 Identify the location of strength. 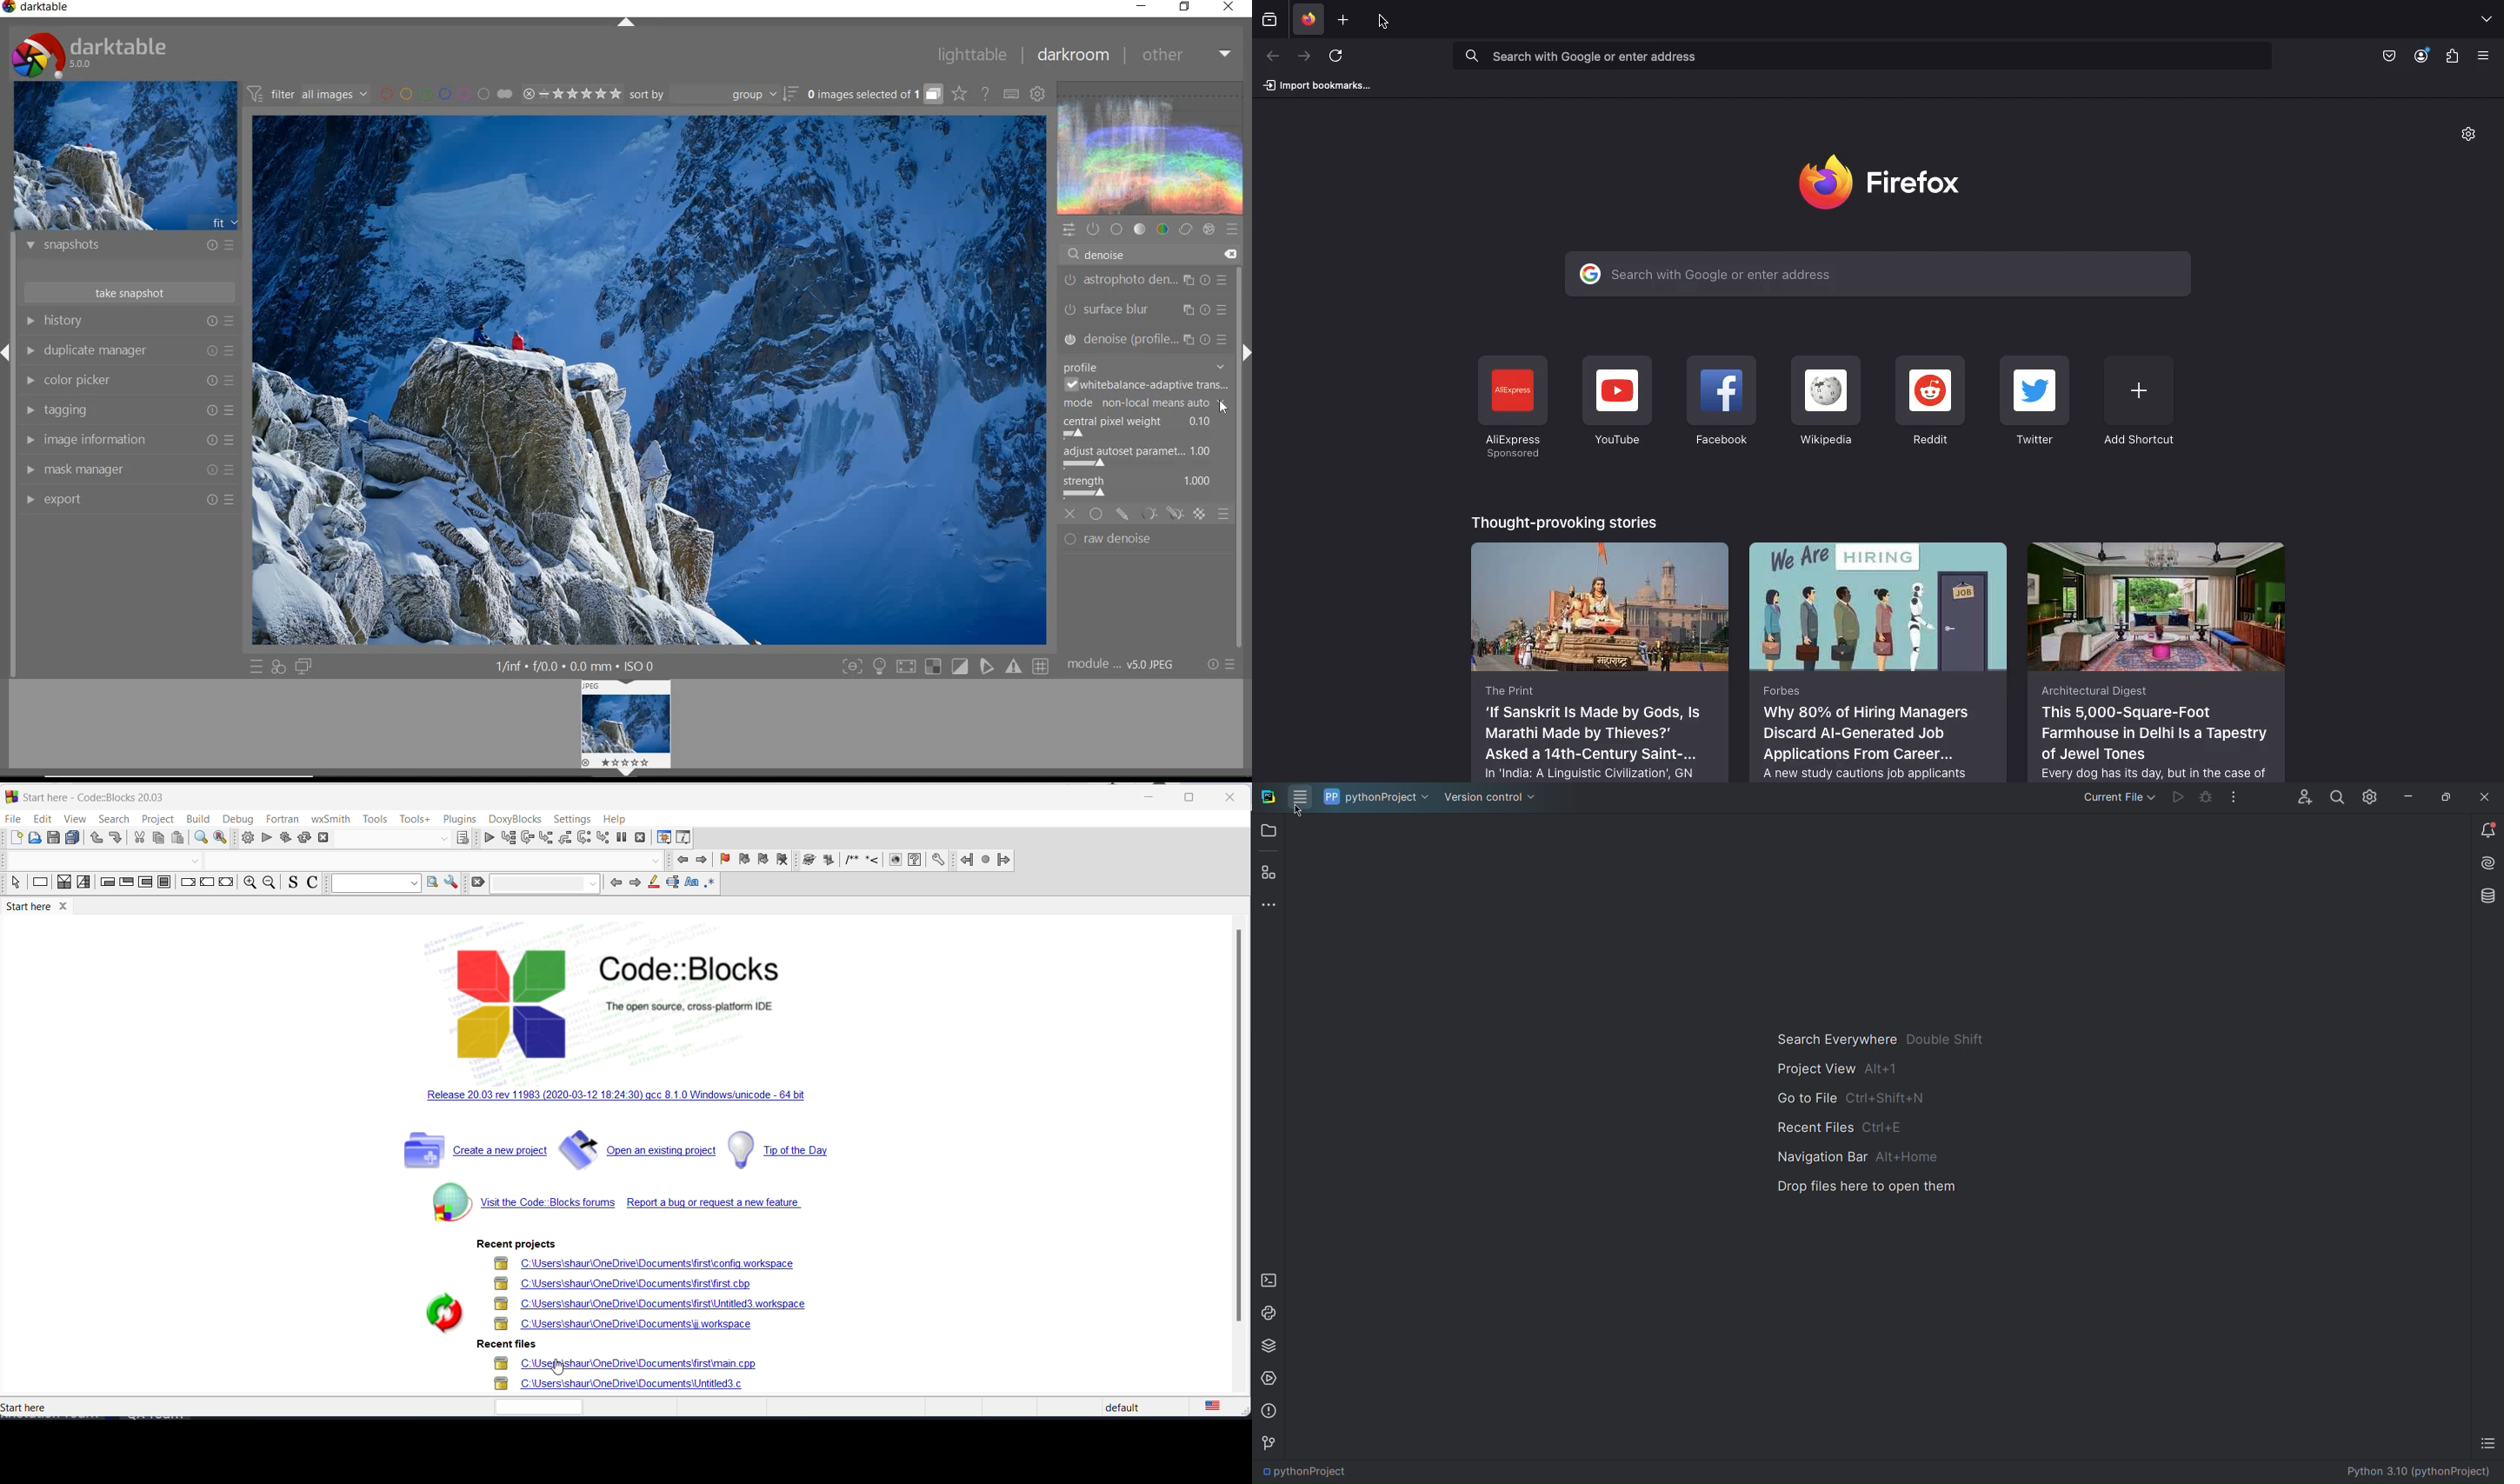
(1141, 489).